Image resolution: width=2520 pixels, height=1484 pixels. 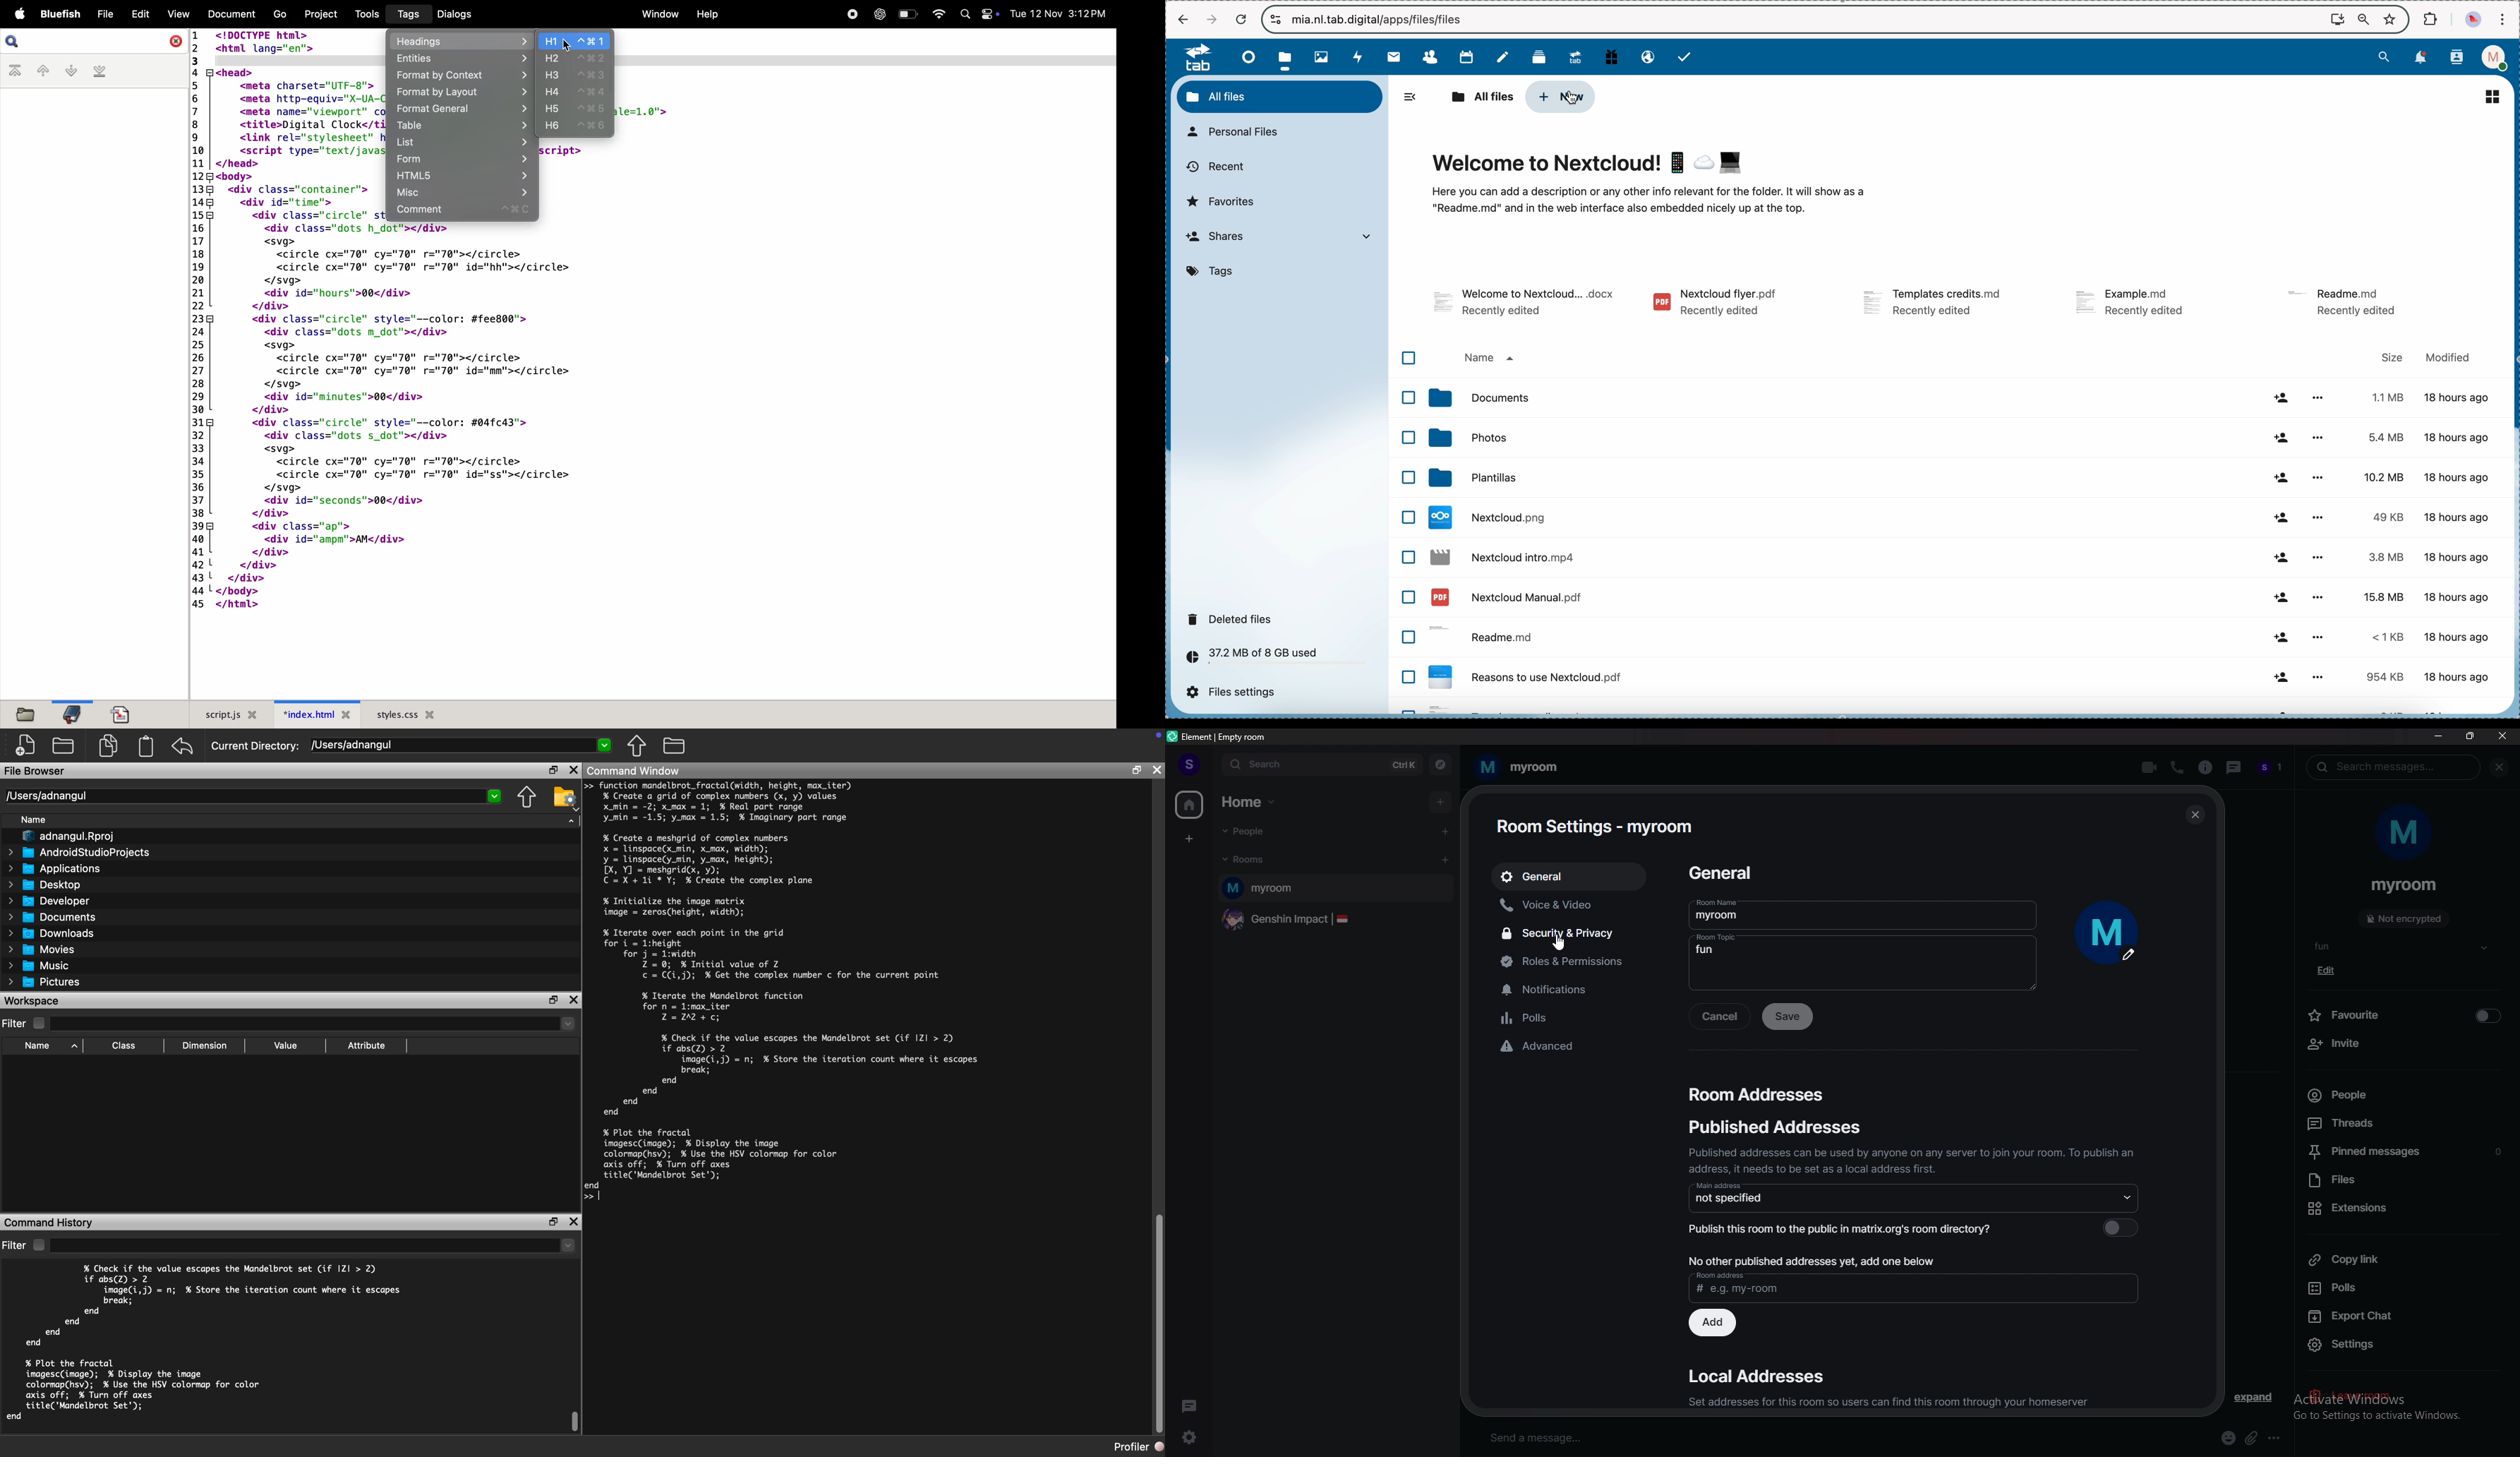 I want to click on Open Folder, so click(x=66, y=744).